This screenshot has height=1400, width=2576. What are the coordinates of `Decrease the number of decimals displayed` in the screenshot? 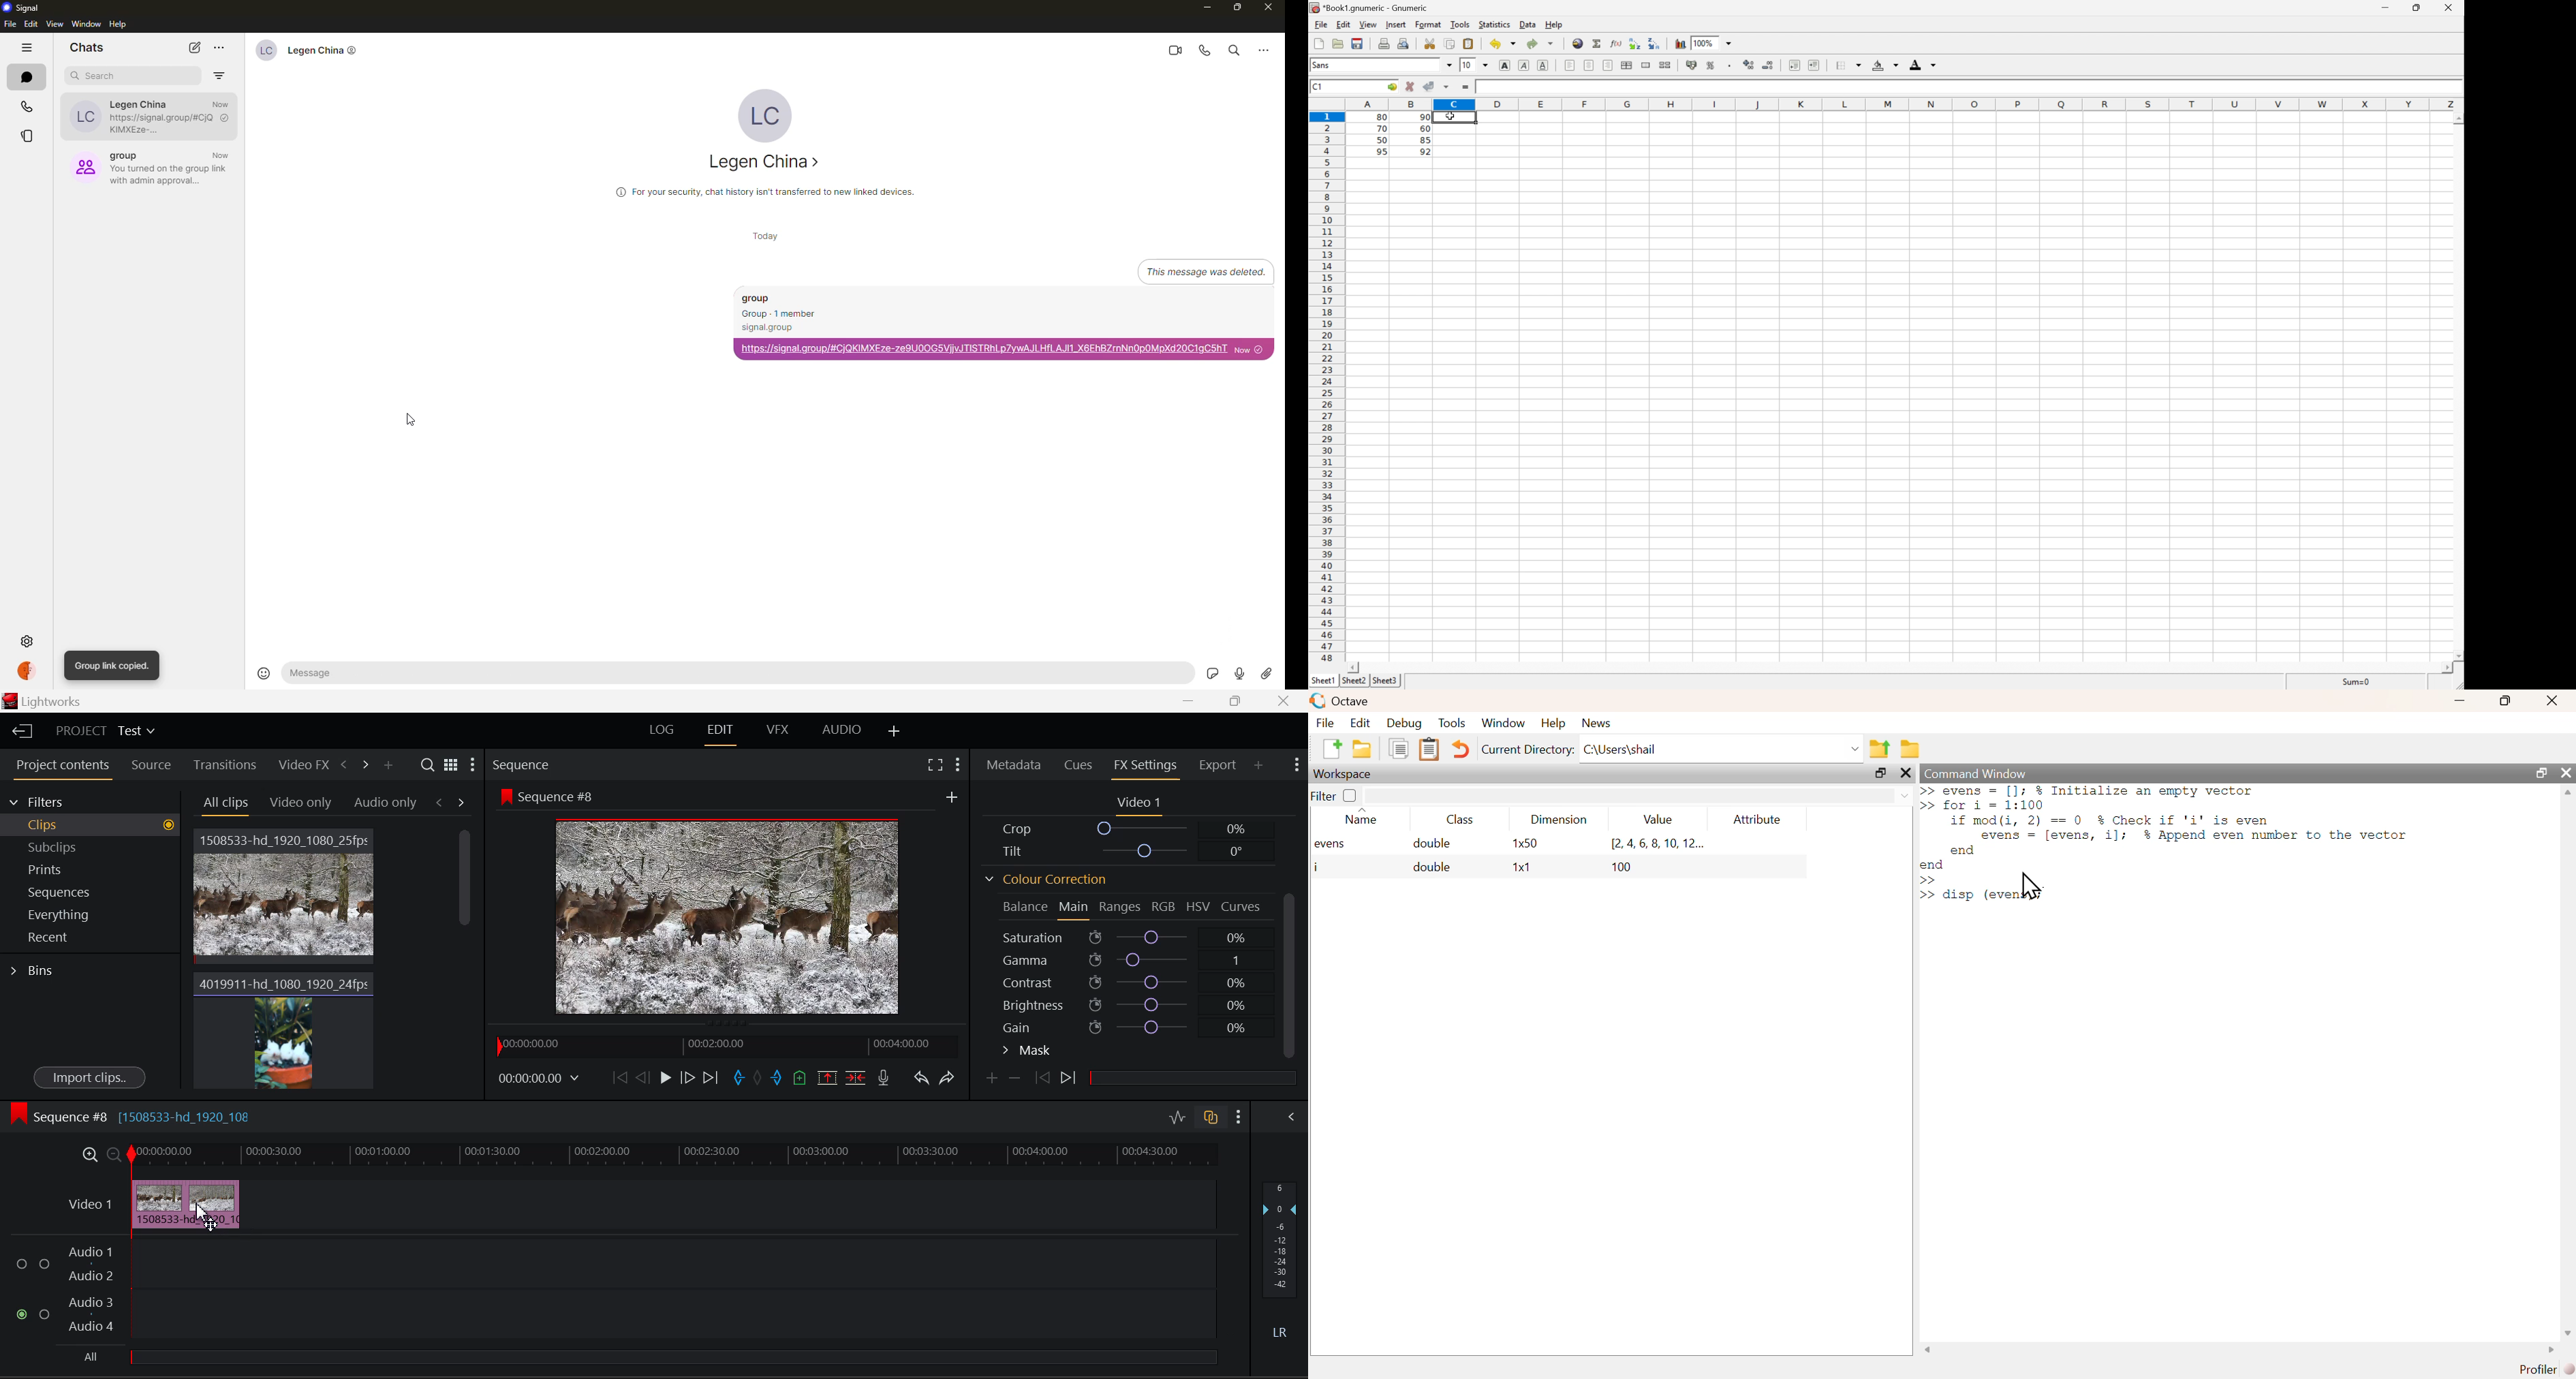 It's located at (1770, 65).